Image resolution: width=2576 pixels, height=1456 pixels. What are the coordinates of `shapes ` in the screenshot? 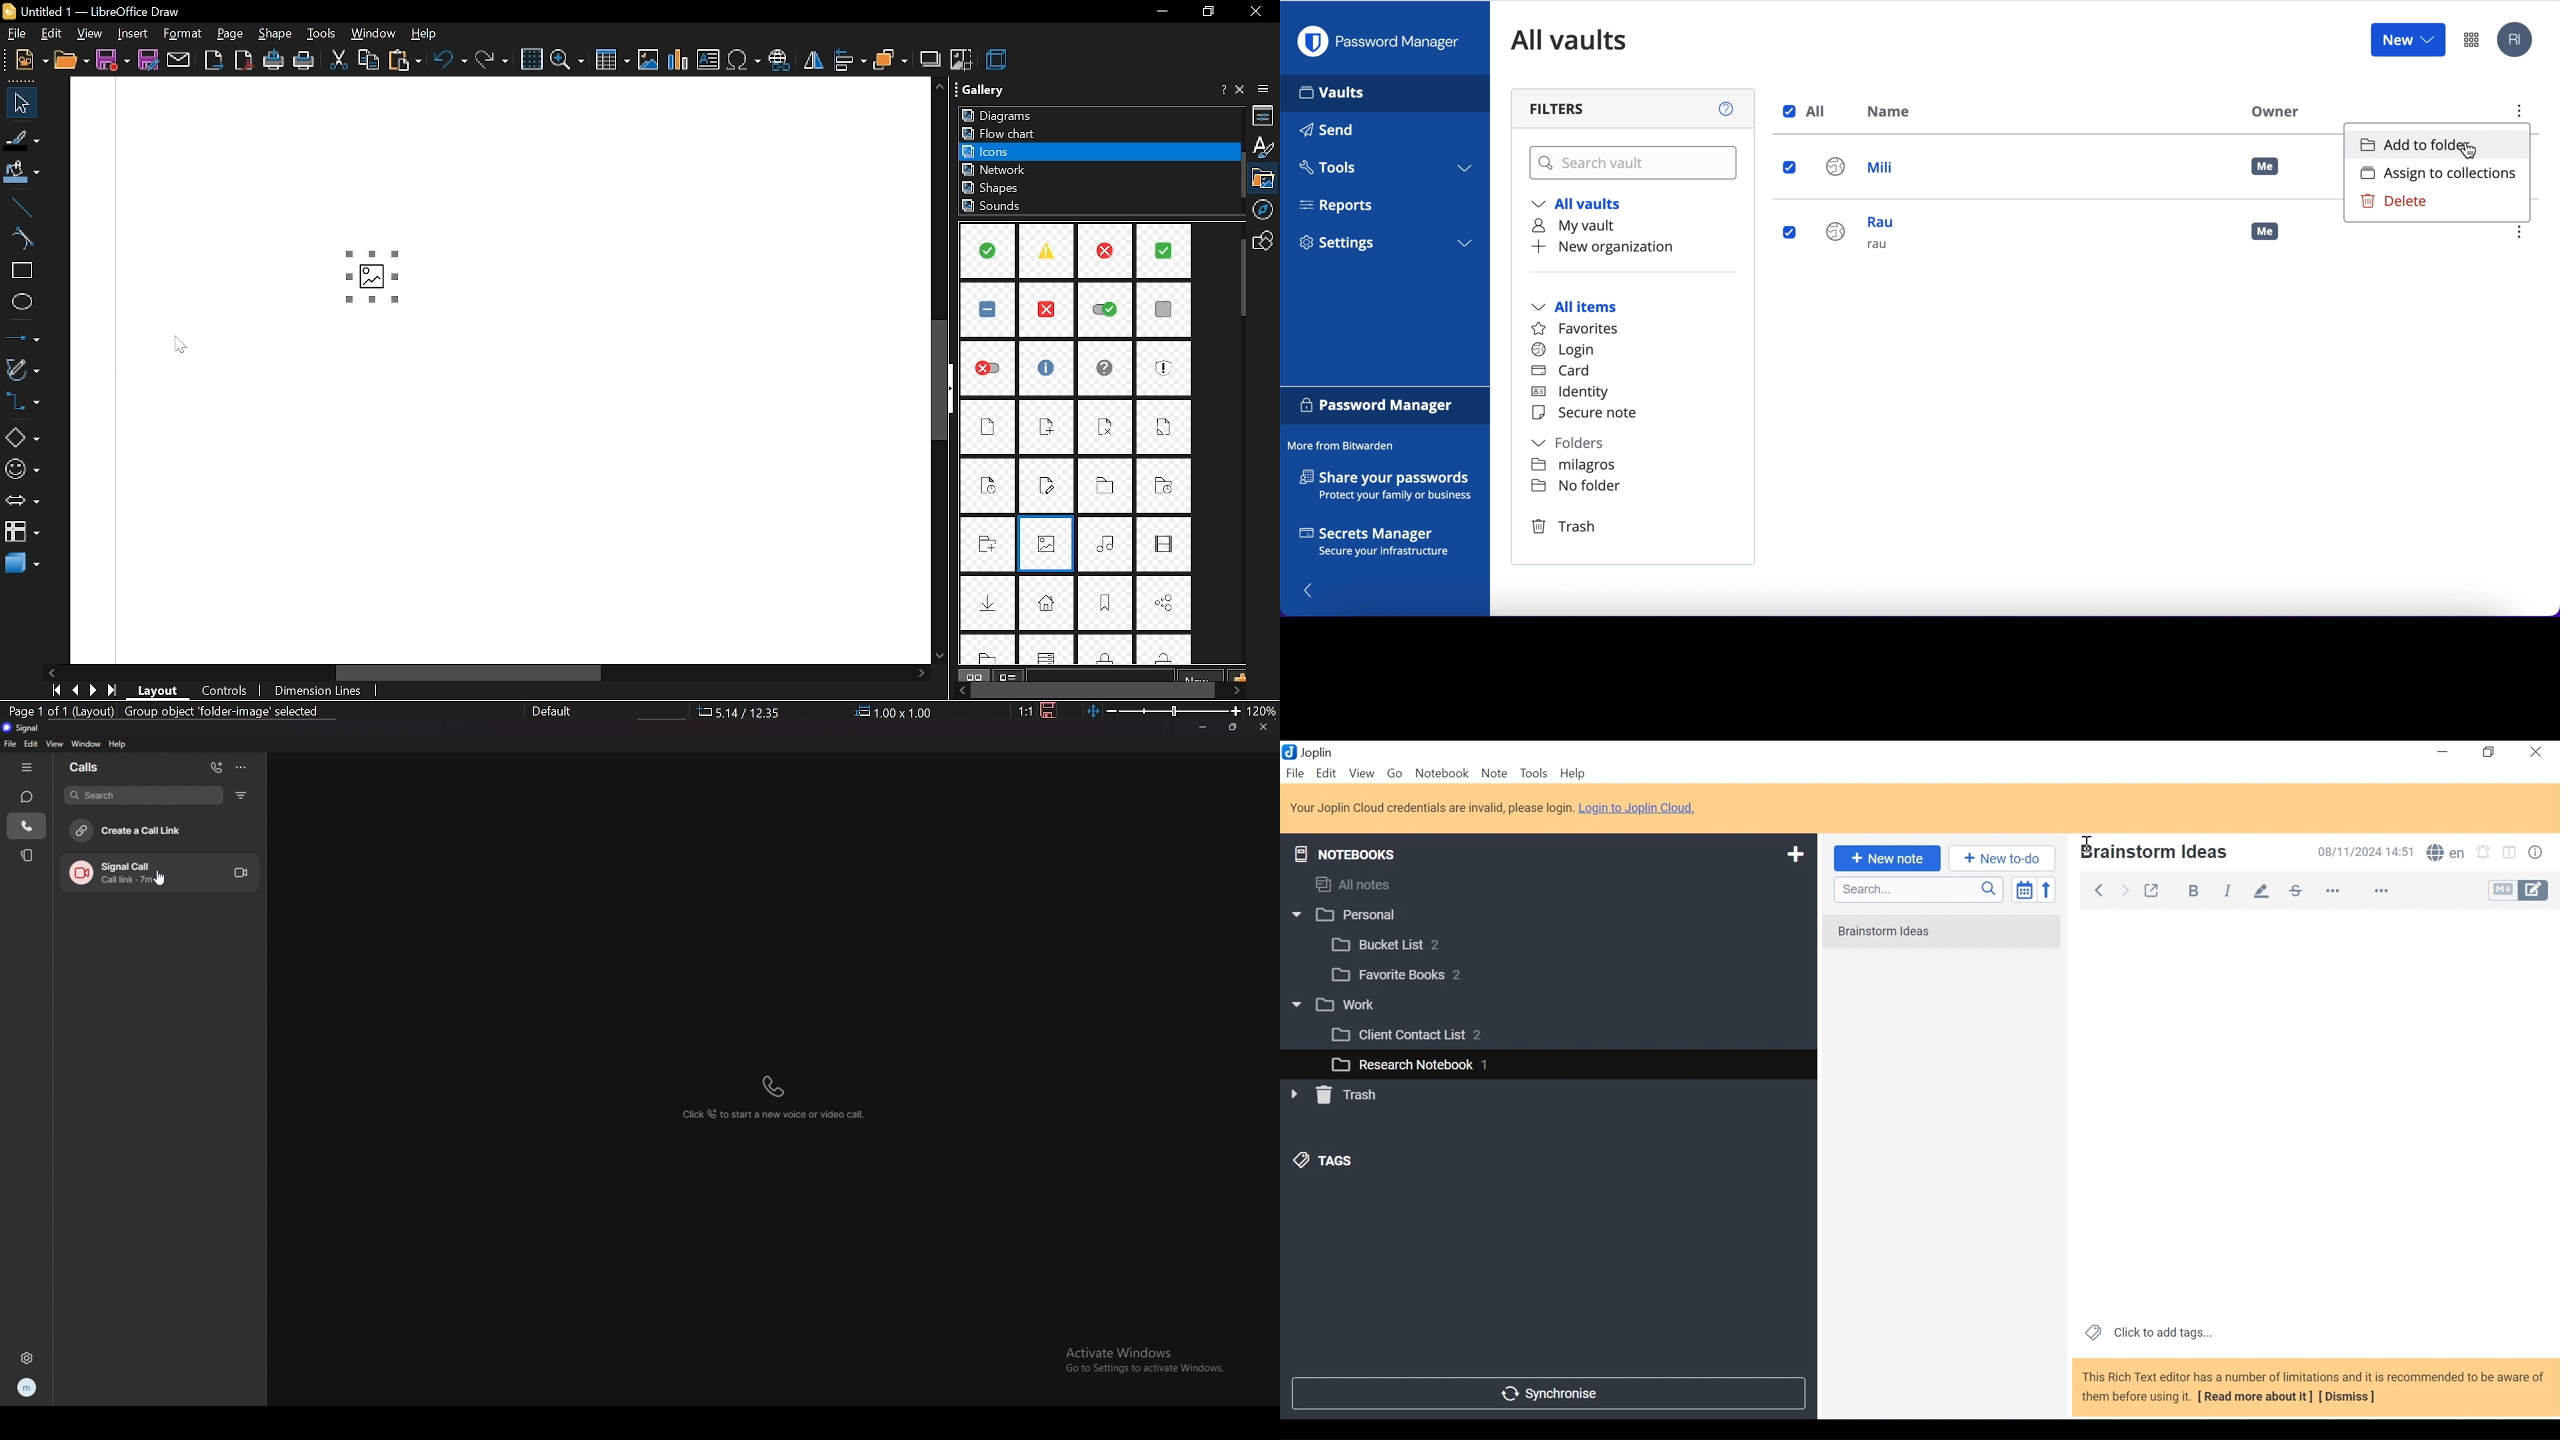 It's located at (994, 188).